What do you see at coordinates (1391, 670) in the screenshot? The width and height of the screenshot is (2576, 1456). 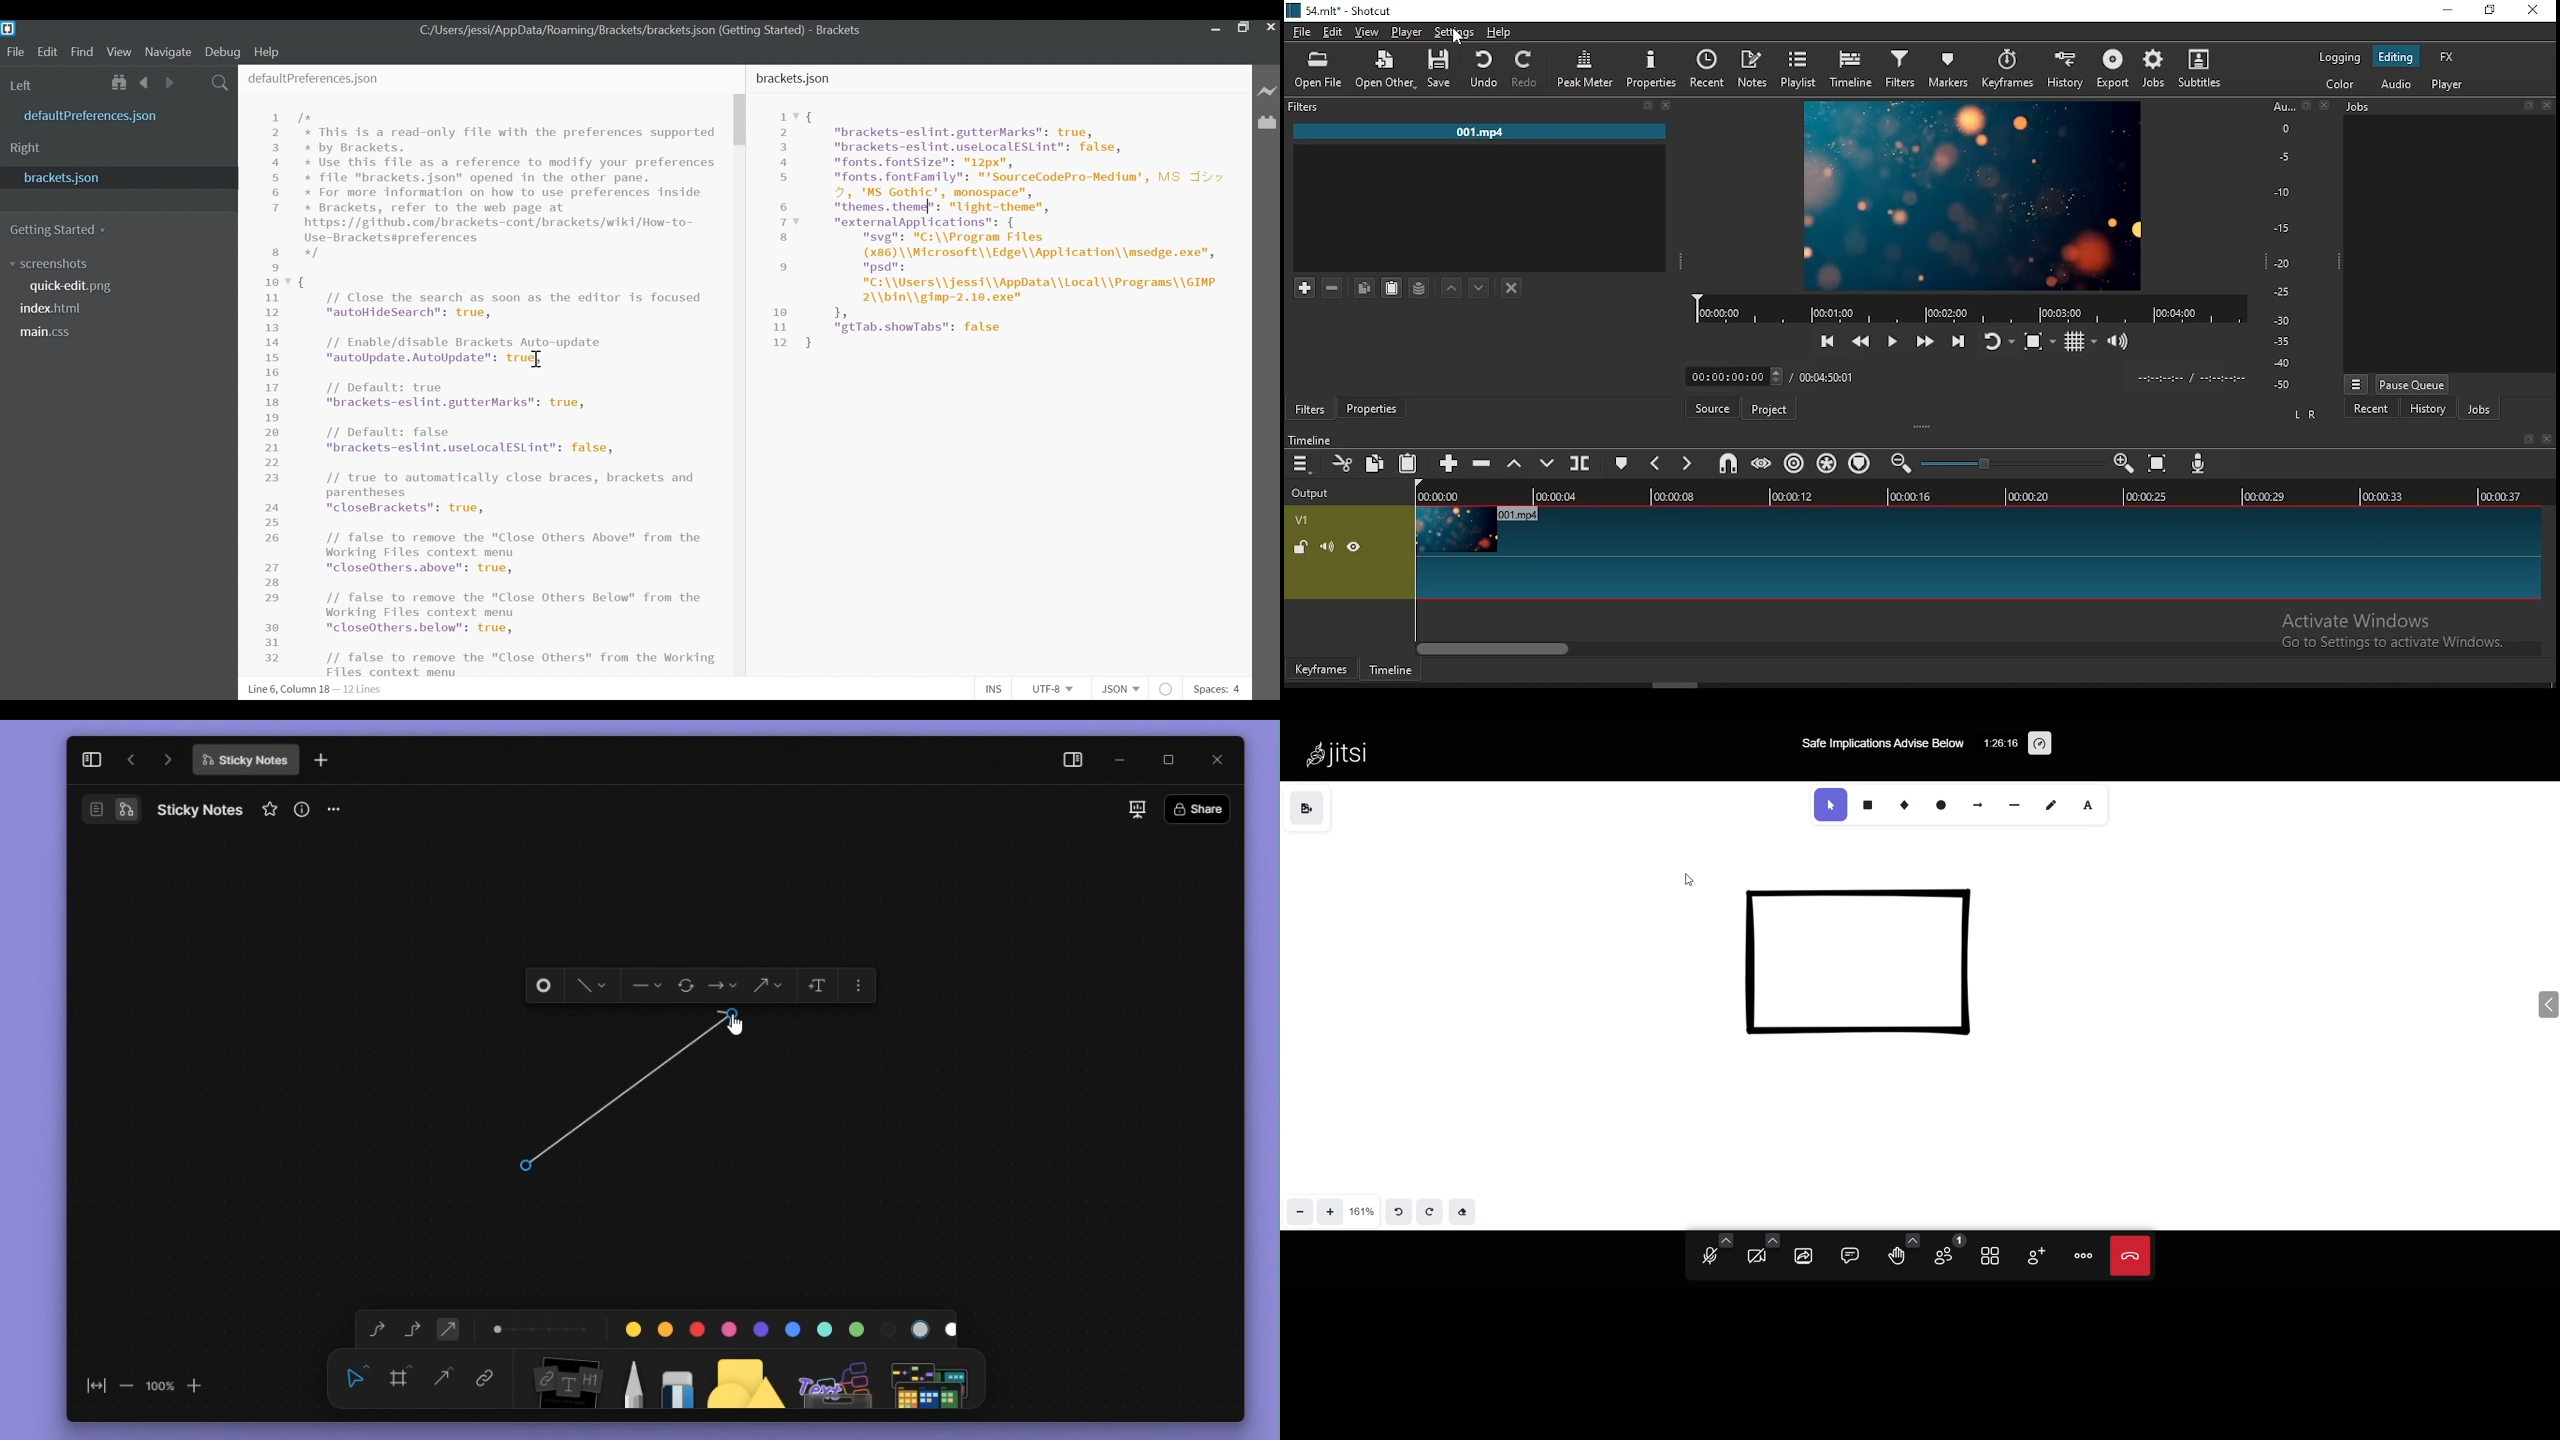 I see `timeline` at bounding box center [1391, 670].